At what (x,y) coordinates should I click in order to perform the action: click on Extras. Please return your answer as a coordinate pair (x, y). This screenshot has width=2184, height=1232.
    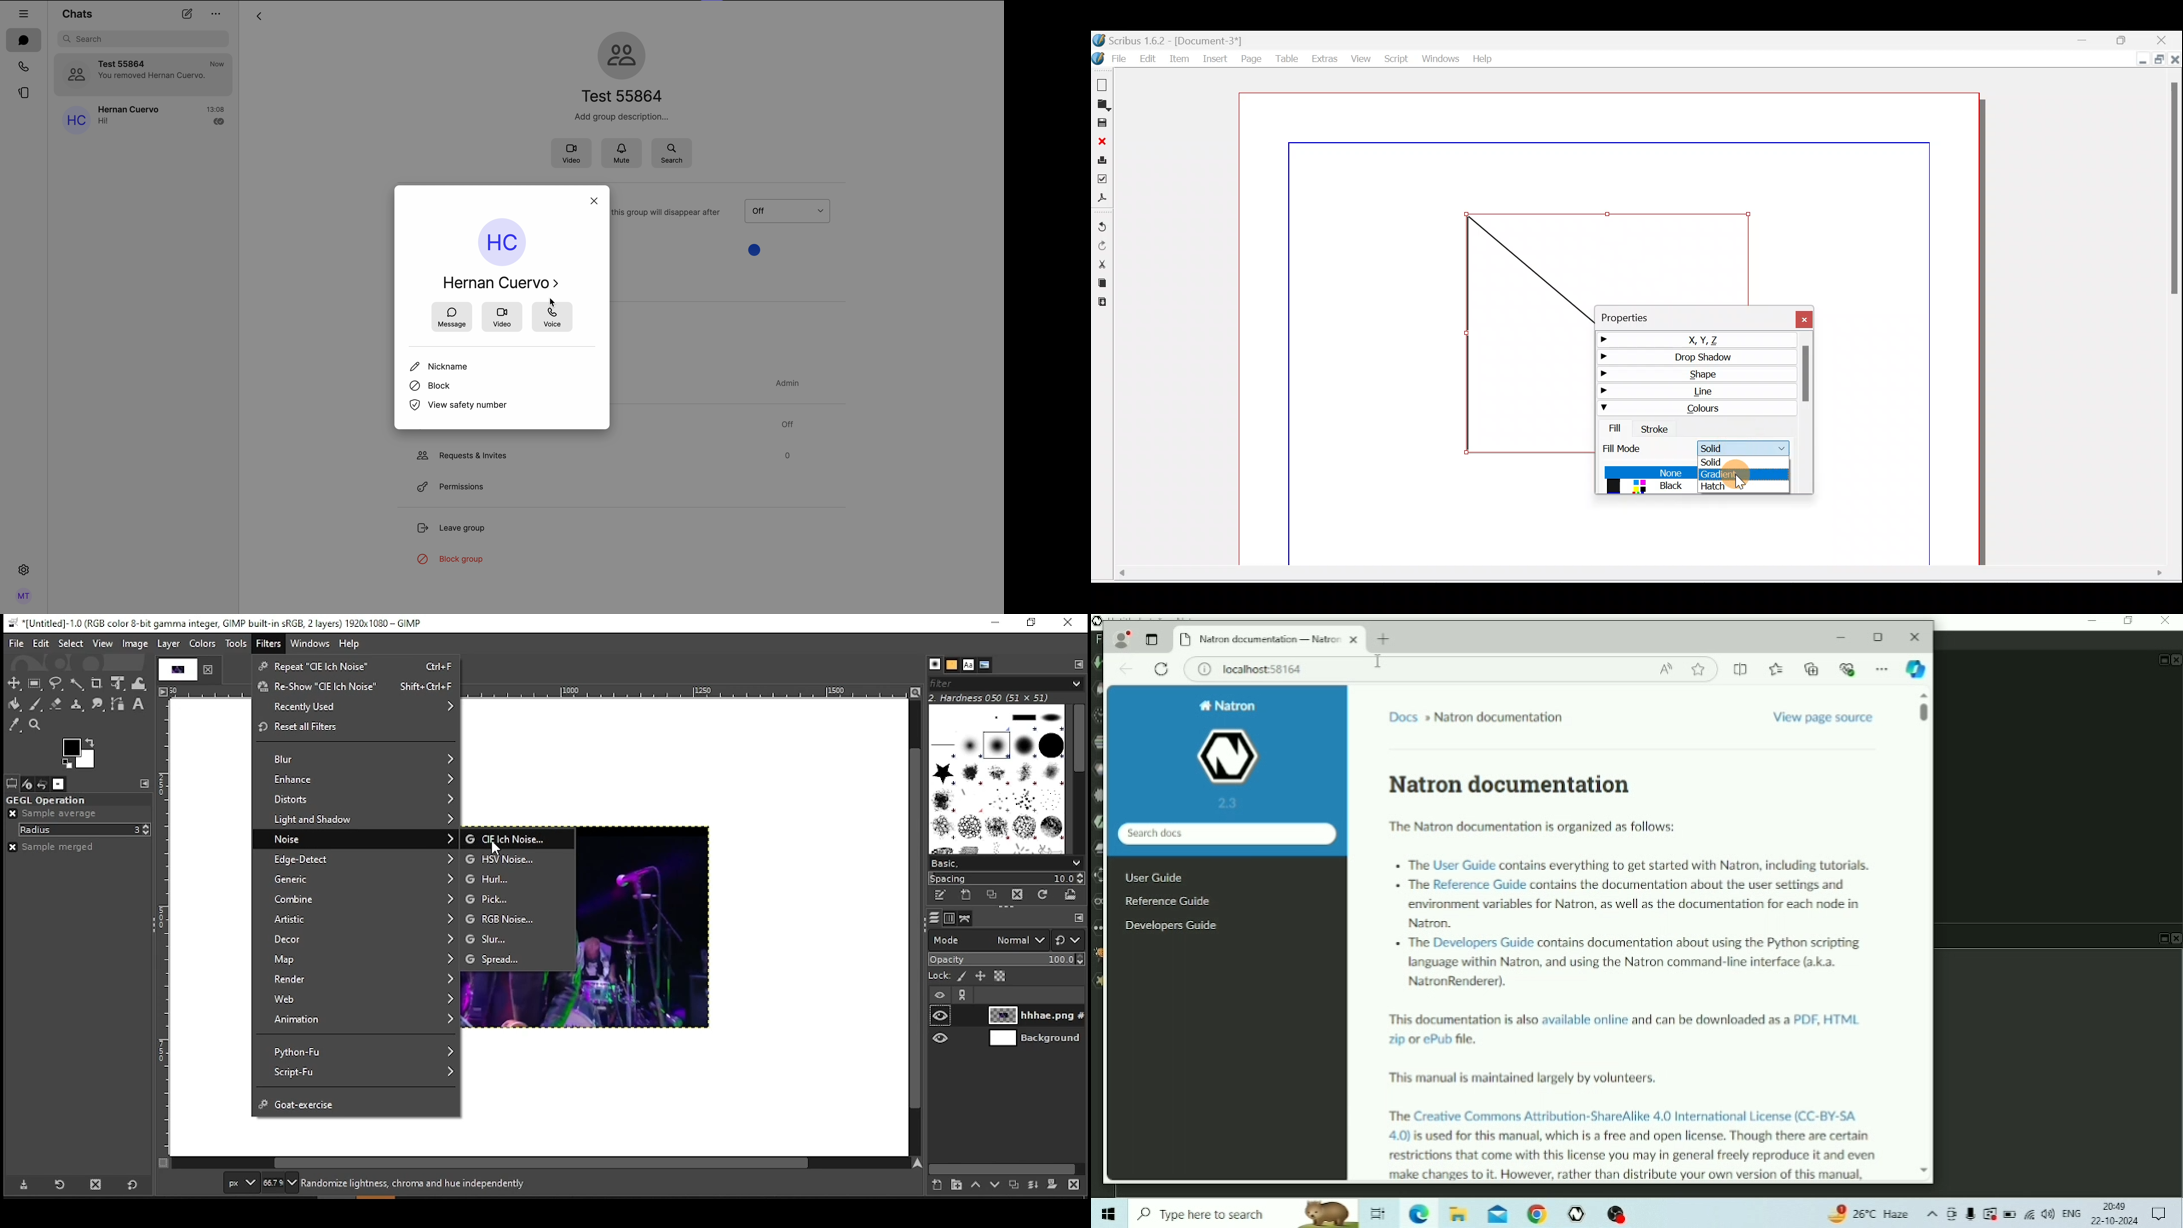
    Looking at the image, I should click on (1322, 57).